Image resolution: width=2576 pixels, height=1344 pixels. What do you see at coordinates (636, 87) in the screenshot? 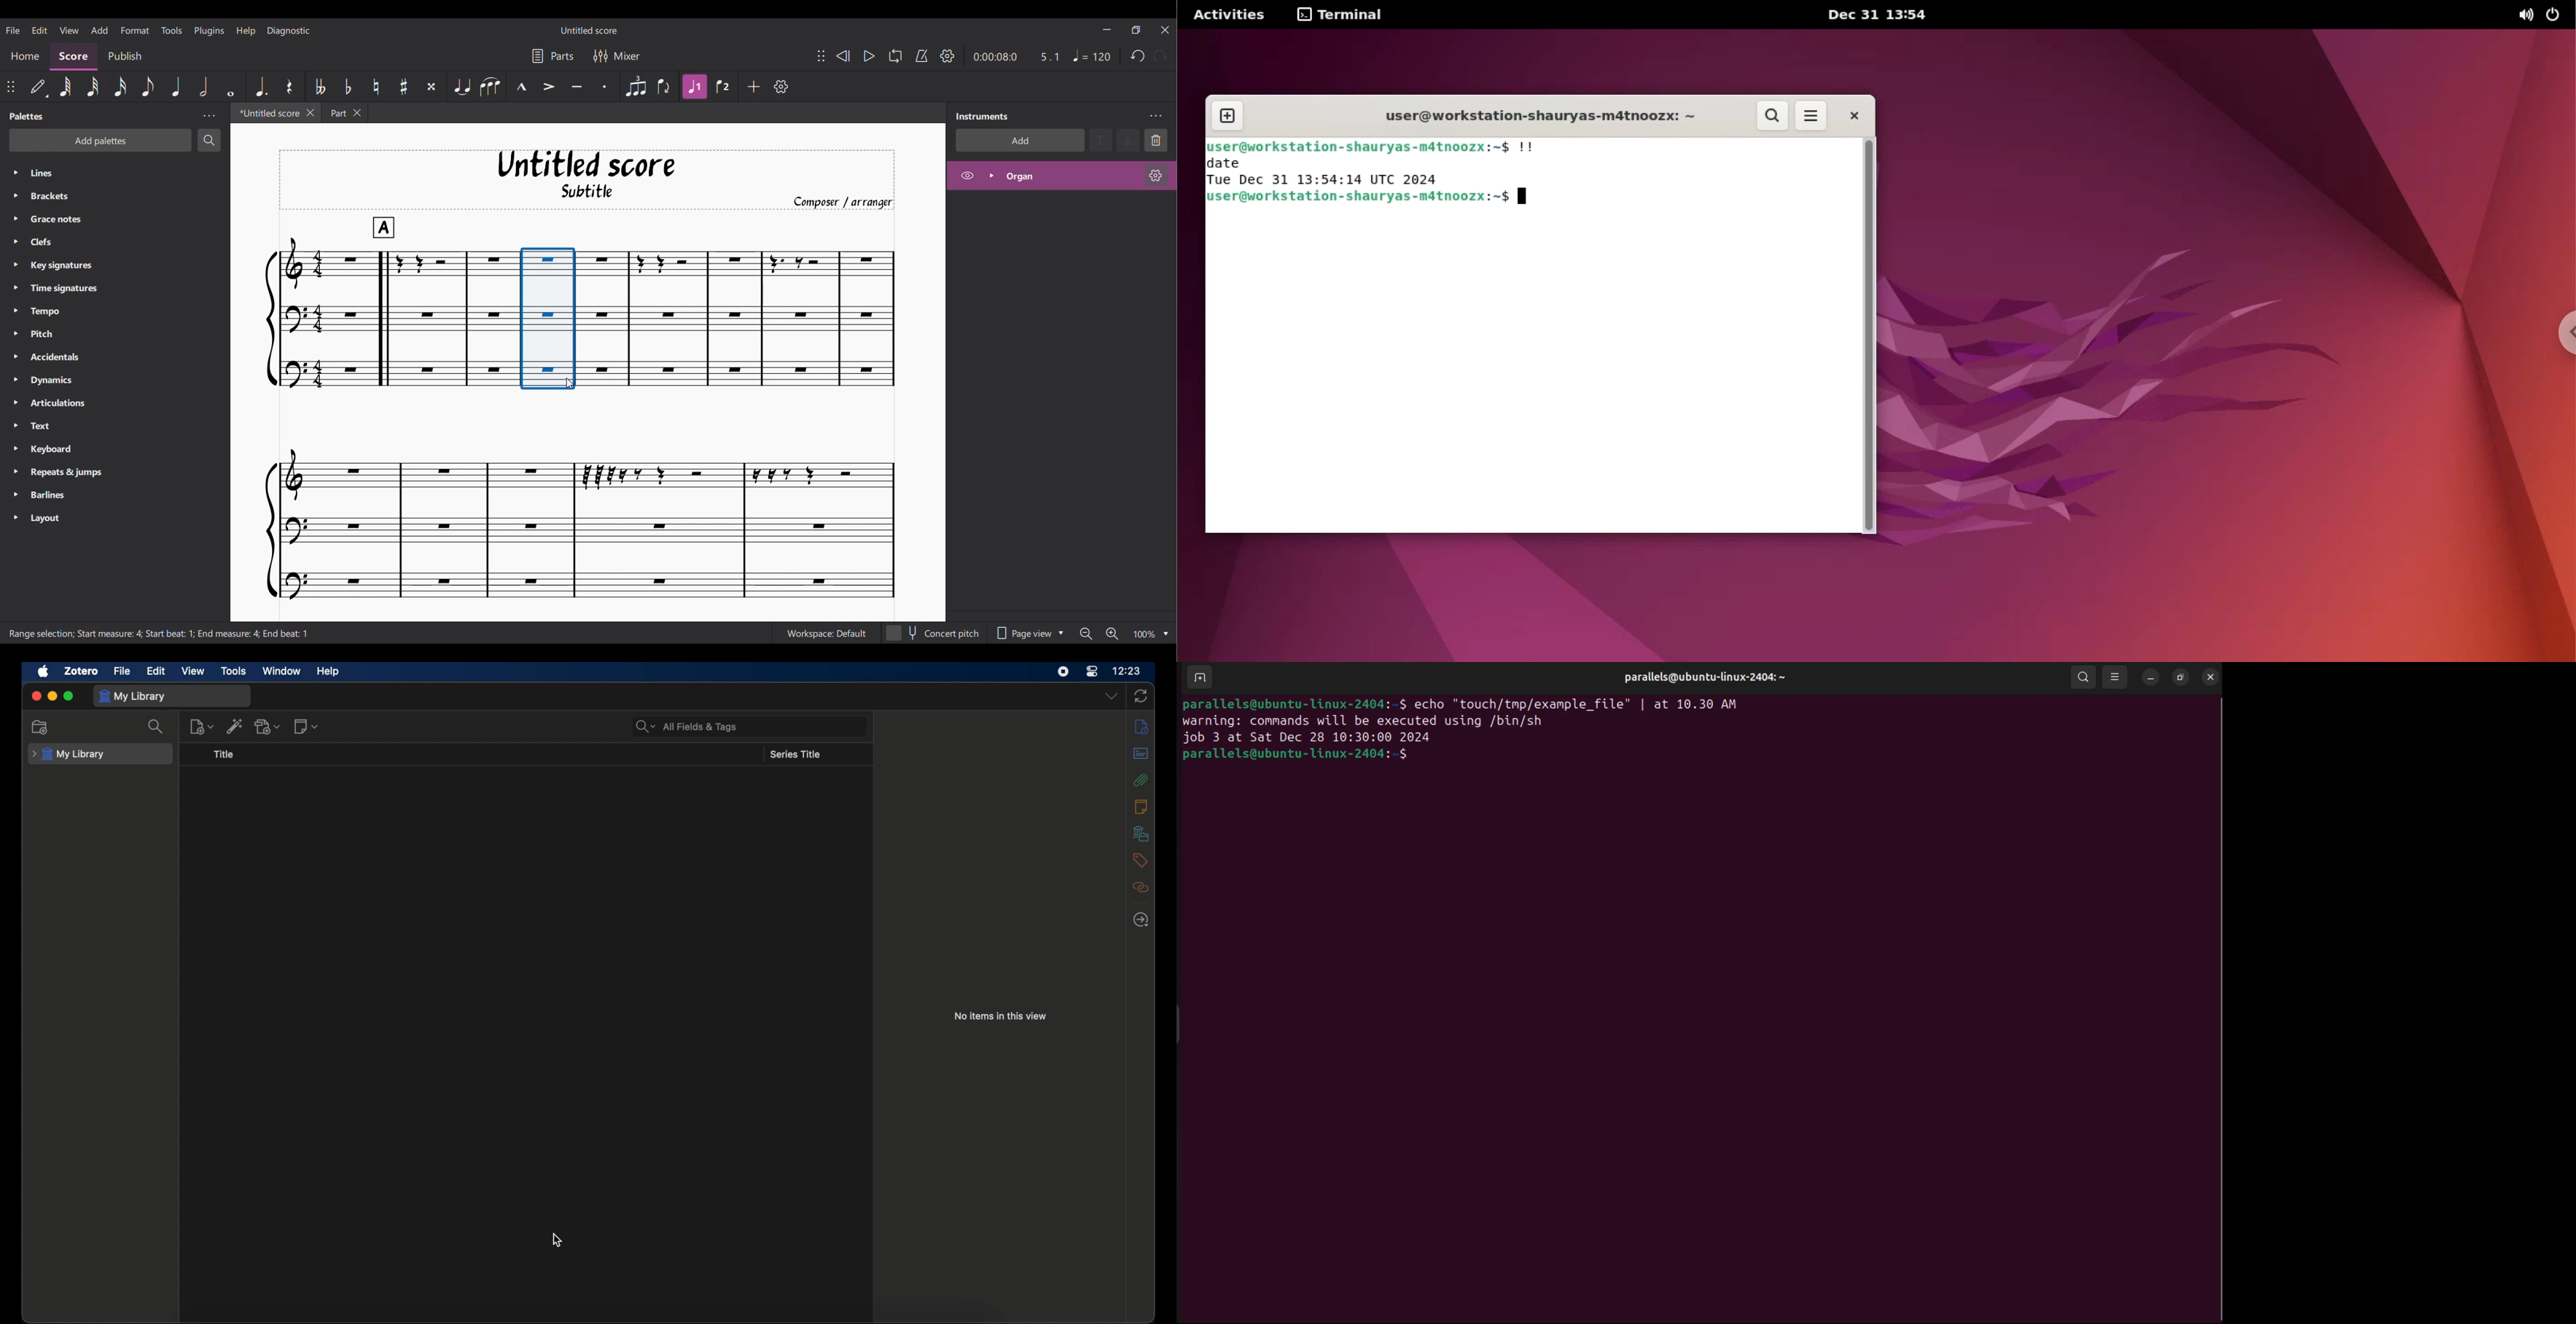
I see `Tuplet` at bounding box center [636, 87].